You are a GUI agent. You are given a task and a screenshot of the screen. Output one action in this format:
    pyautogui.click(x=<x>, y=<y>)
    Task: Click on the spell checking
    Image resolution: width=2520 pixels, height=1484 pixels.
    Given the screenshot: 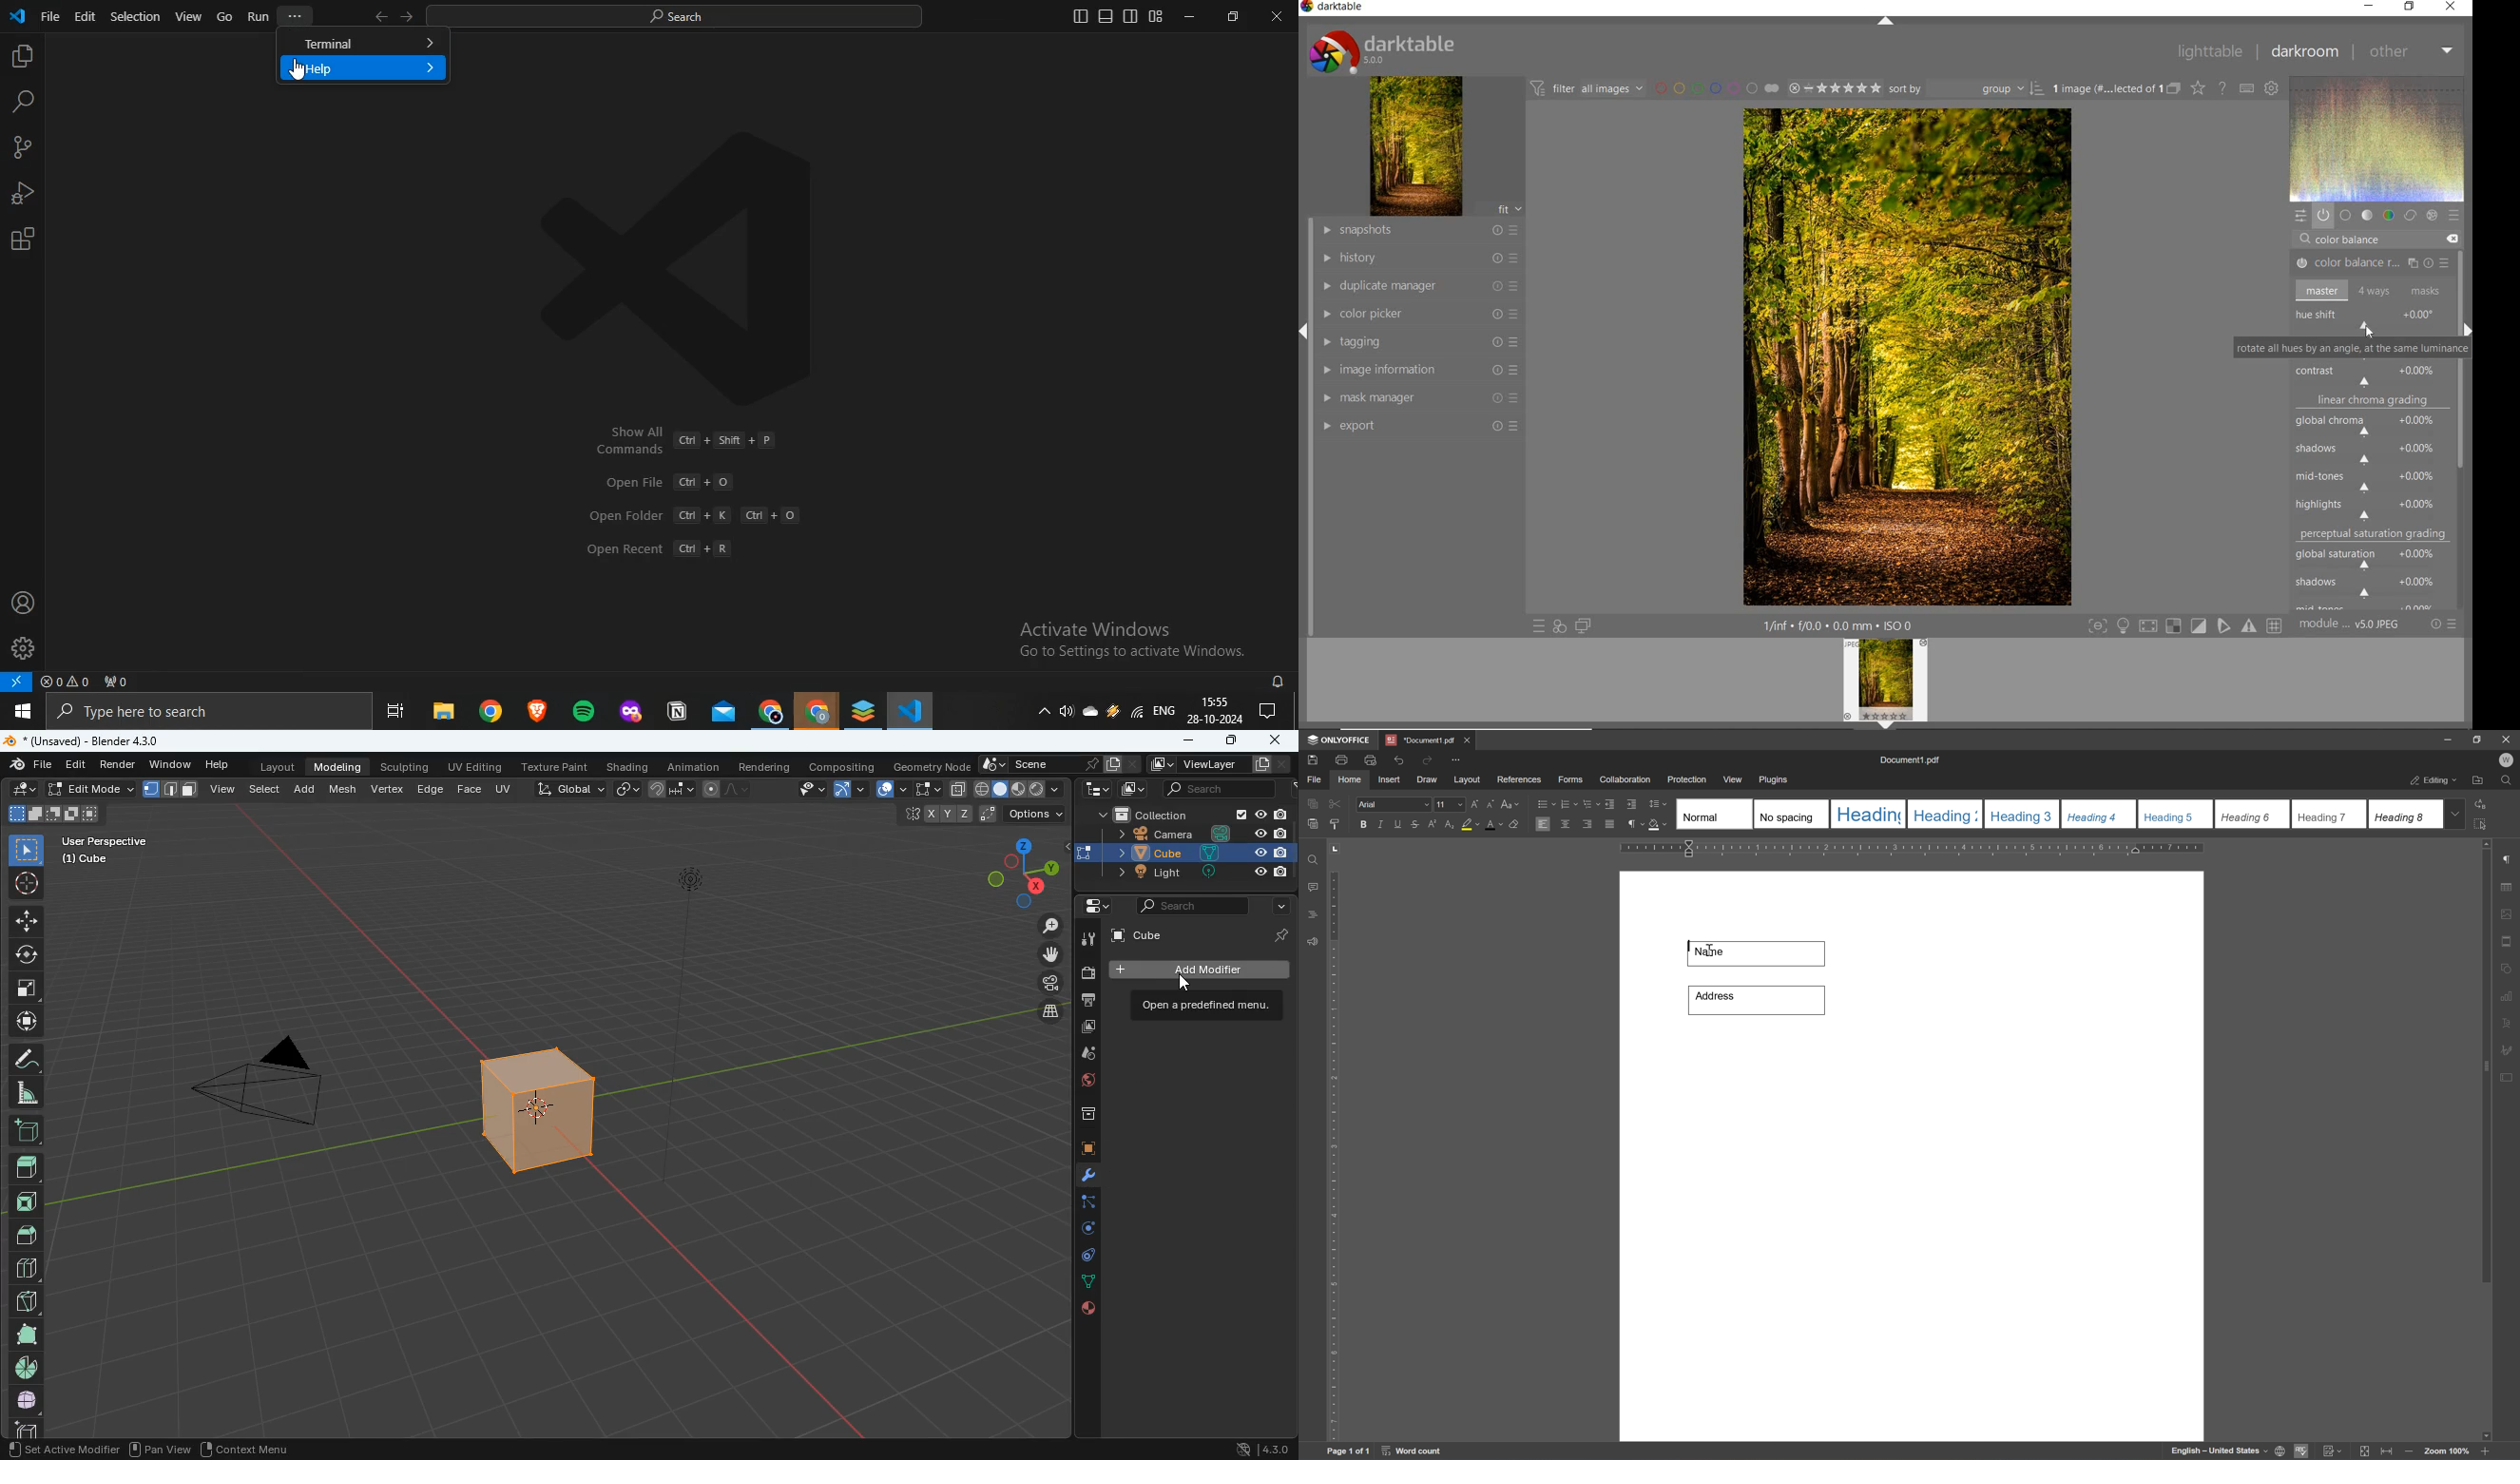 What is the action you would take?
    pyautogui.click(x=2301, y=1453)
    